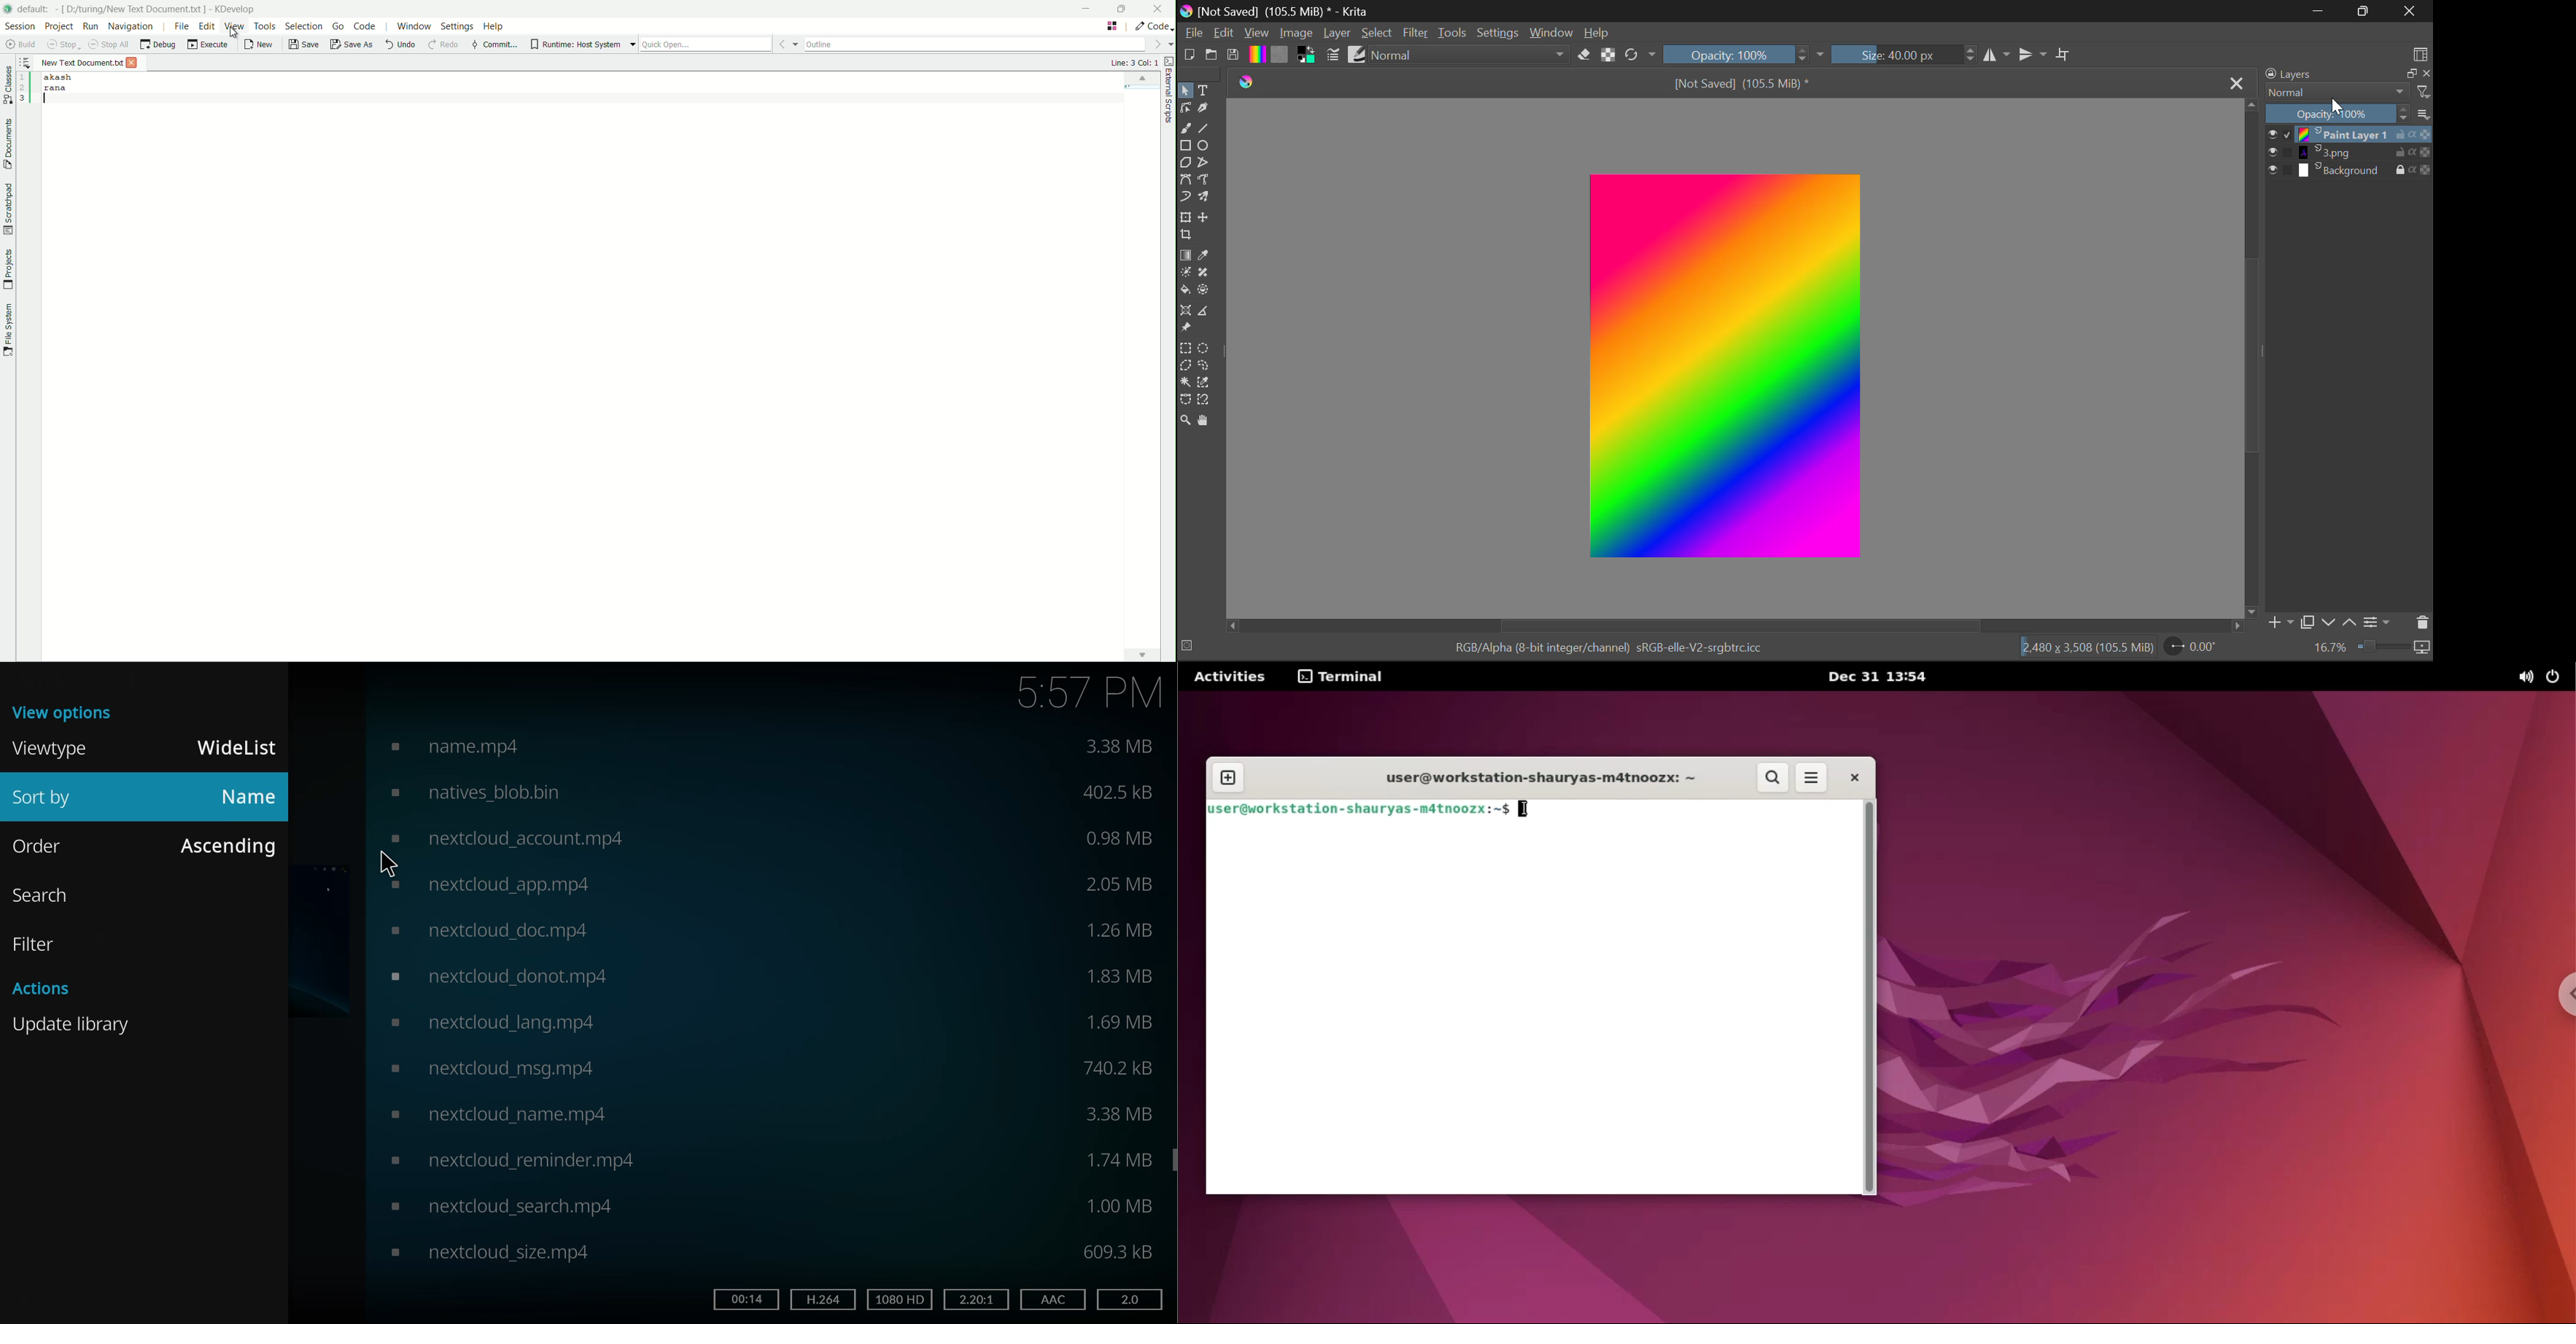 Image resolution: width=2576 pixels, height=1344 pixels. Describe the element at coordinates (1119, 1252) in the screenshot. I see `size` at that location.